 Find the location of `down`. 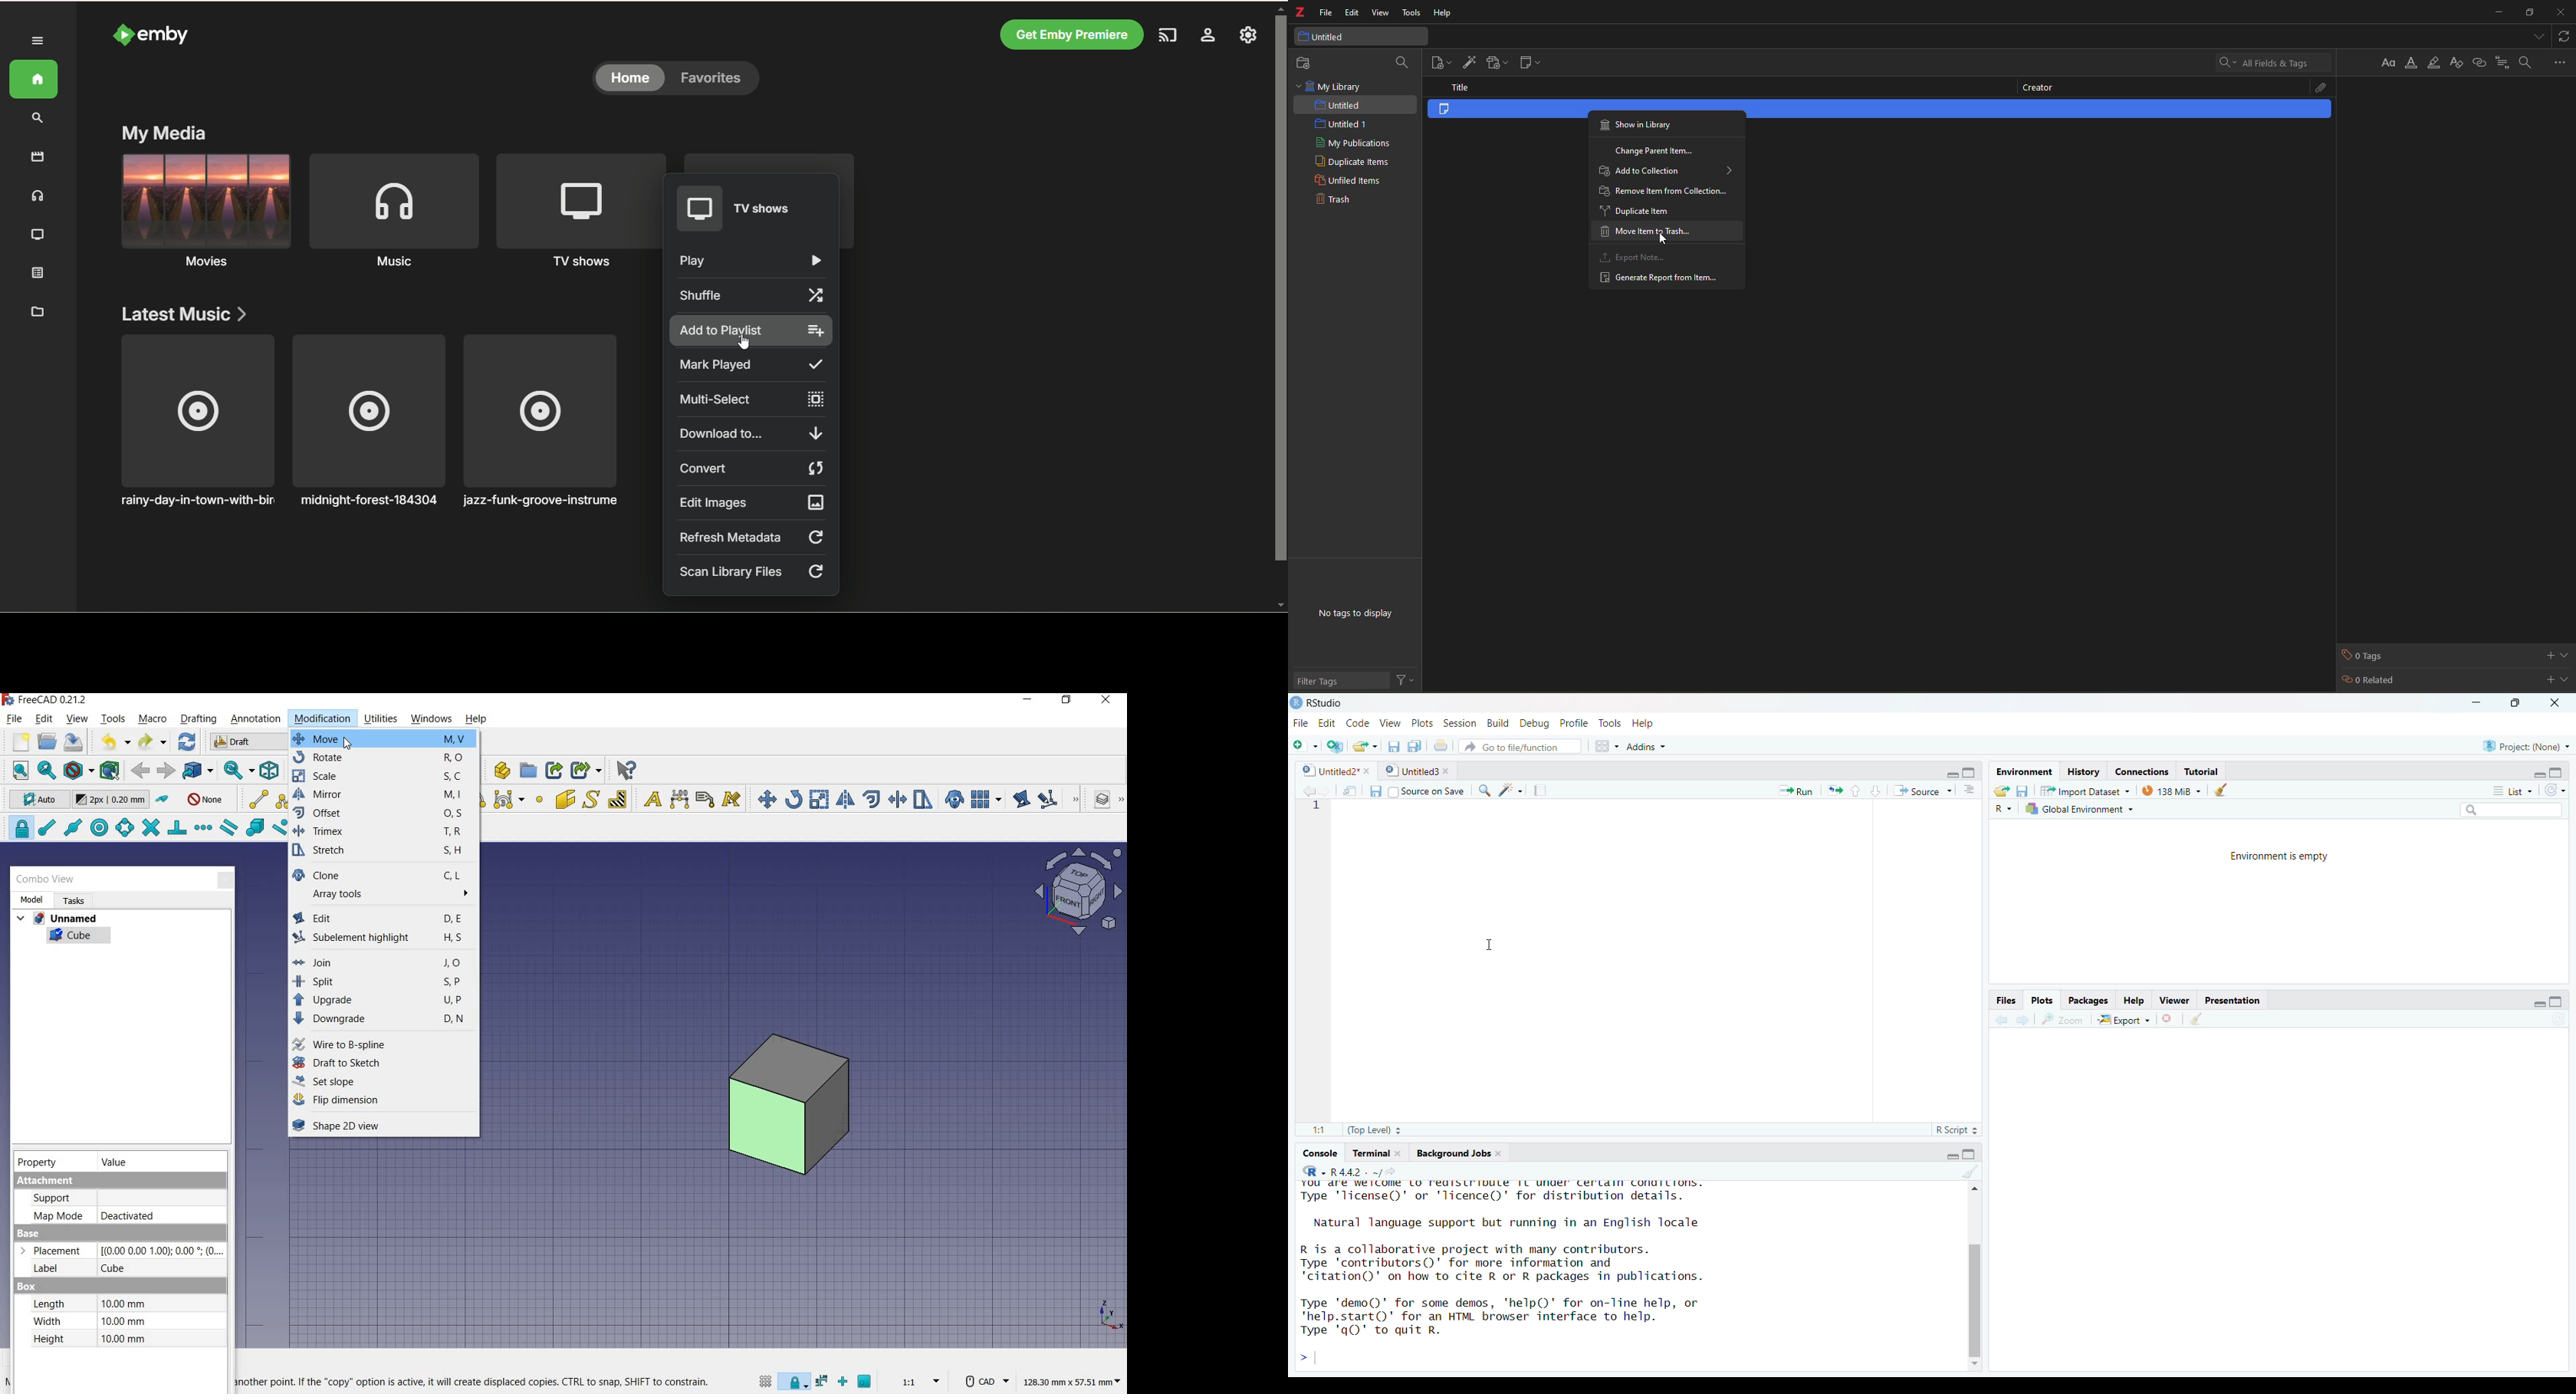

down is located at coordinates (1878, 790).